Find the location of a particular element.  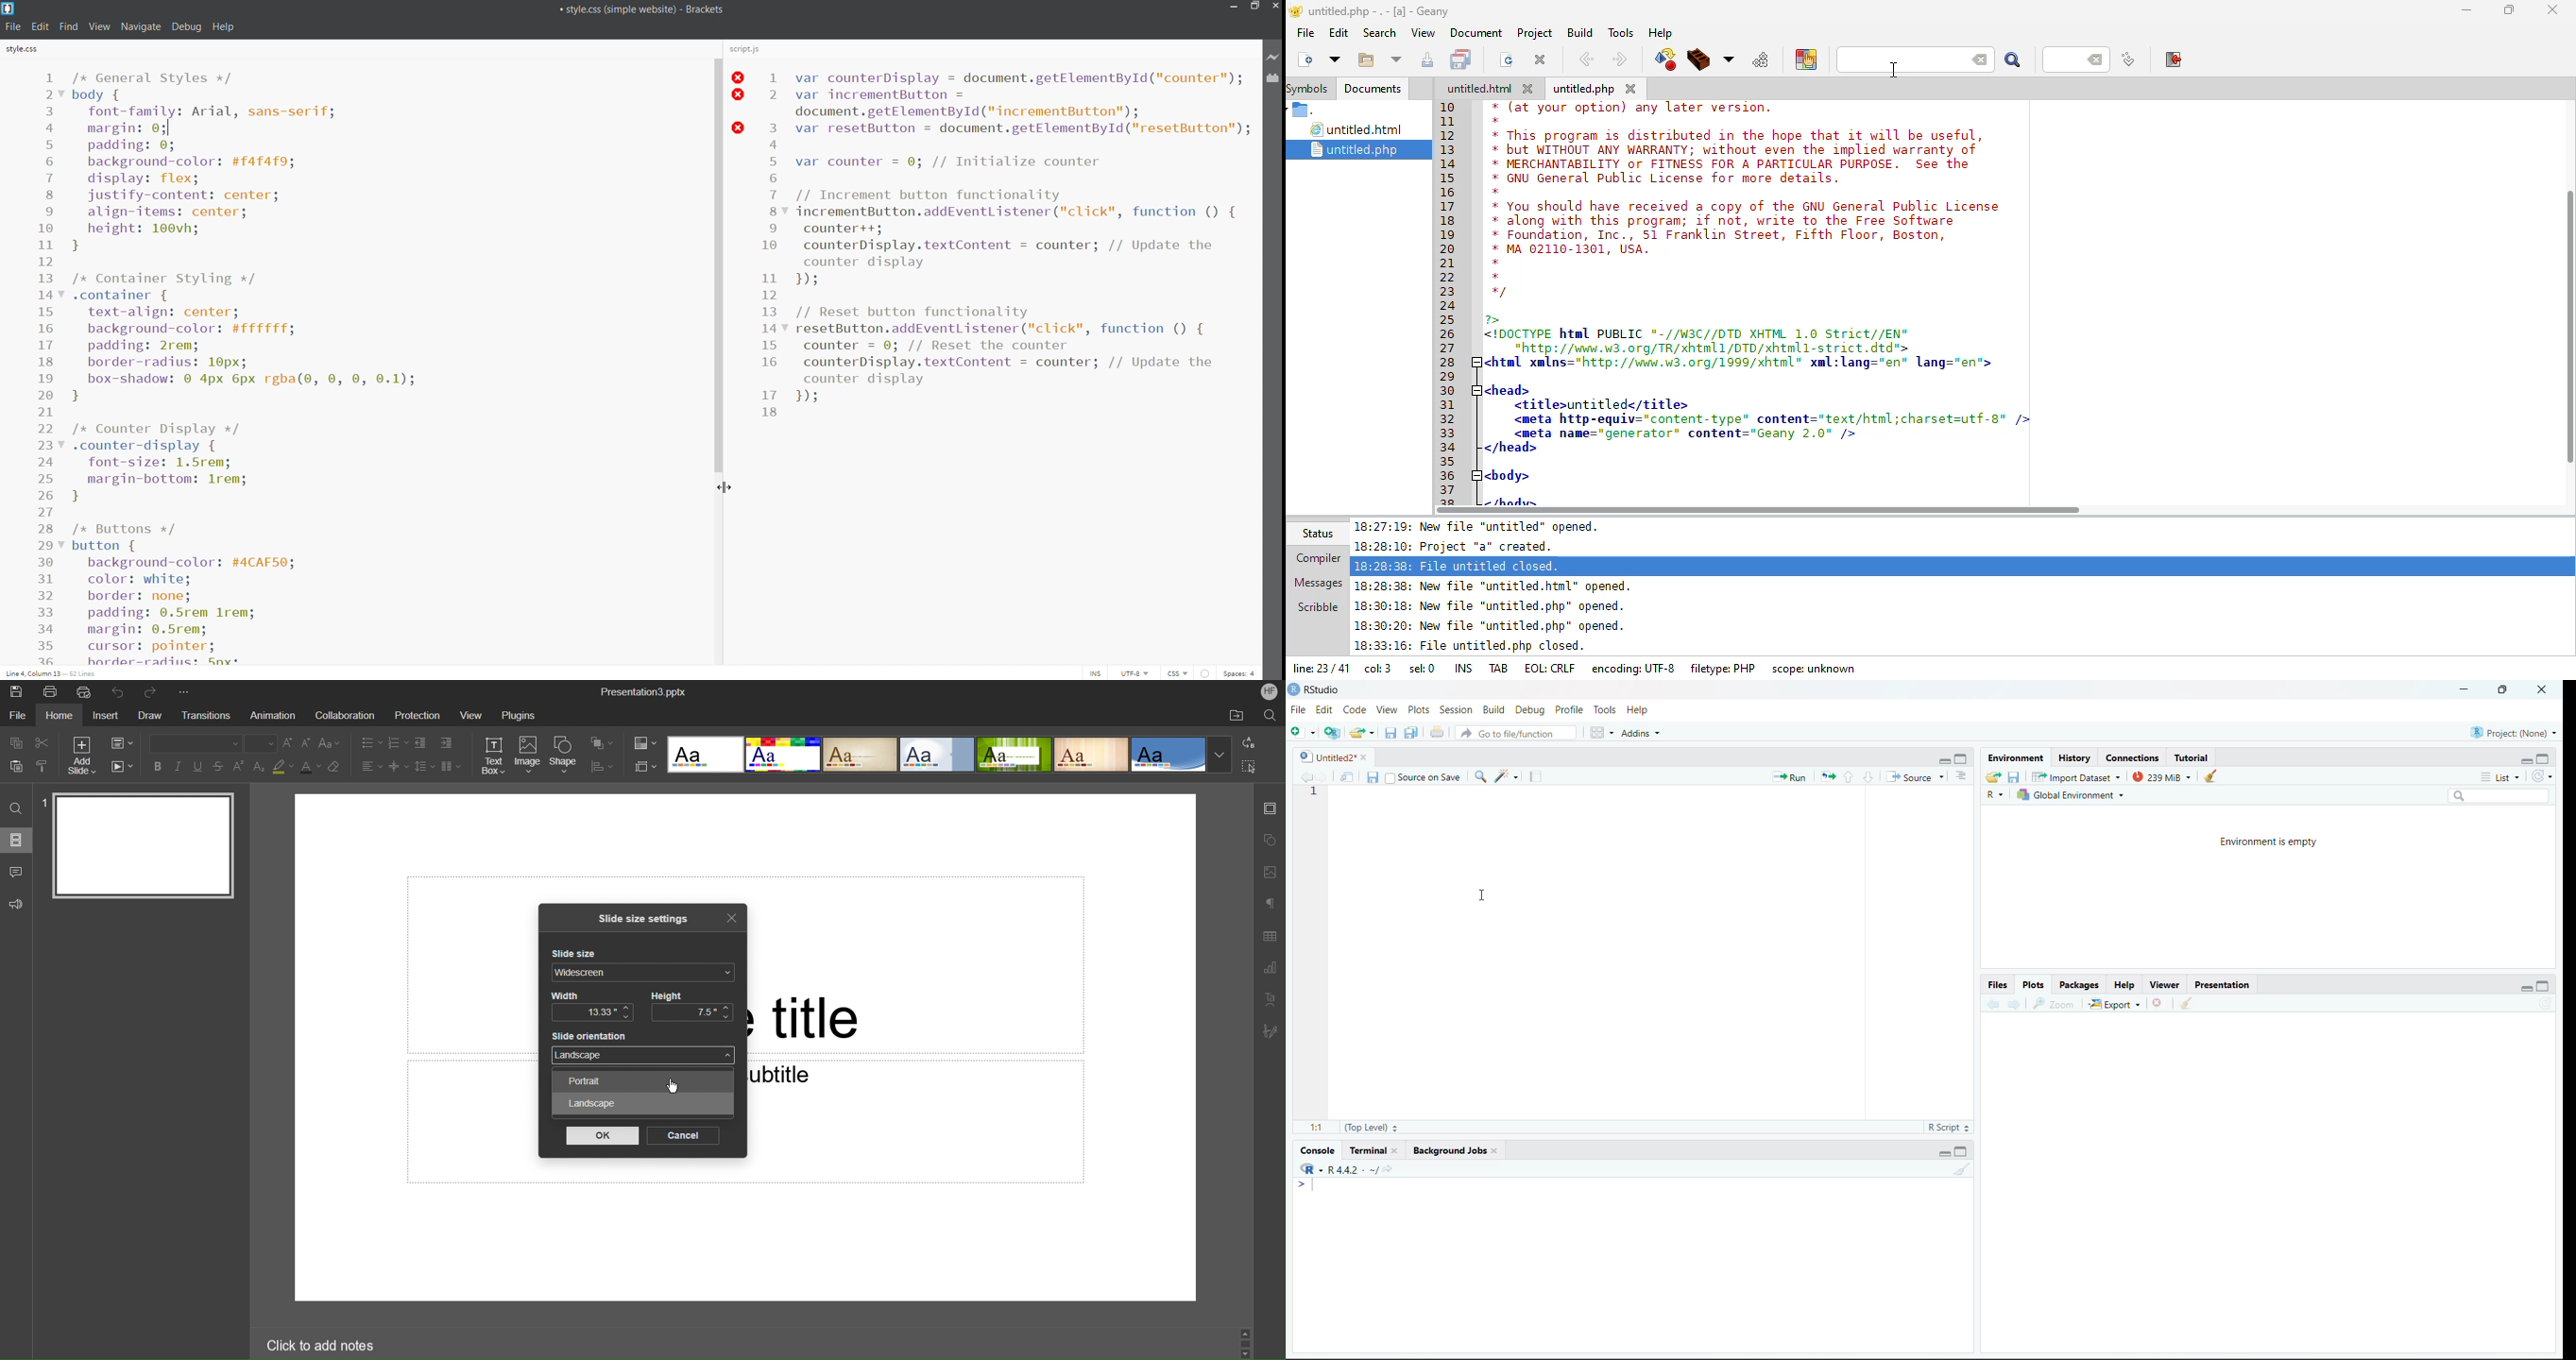

Show in new window is located at coordinates (1348, 776).